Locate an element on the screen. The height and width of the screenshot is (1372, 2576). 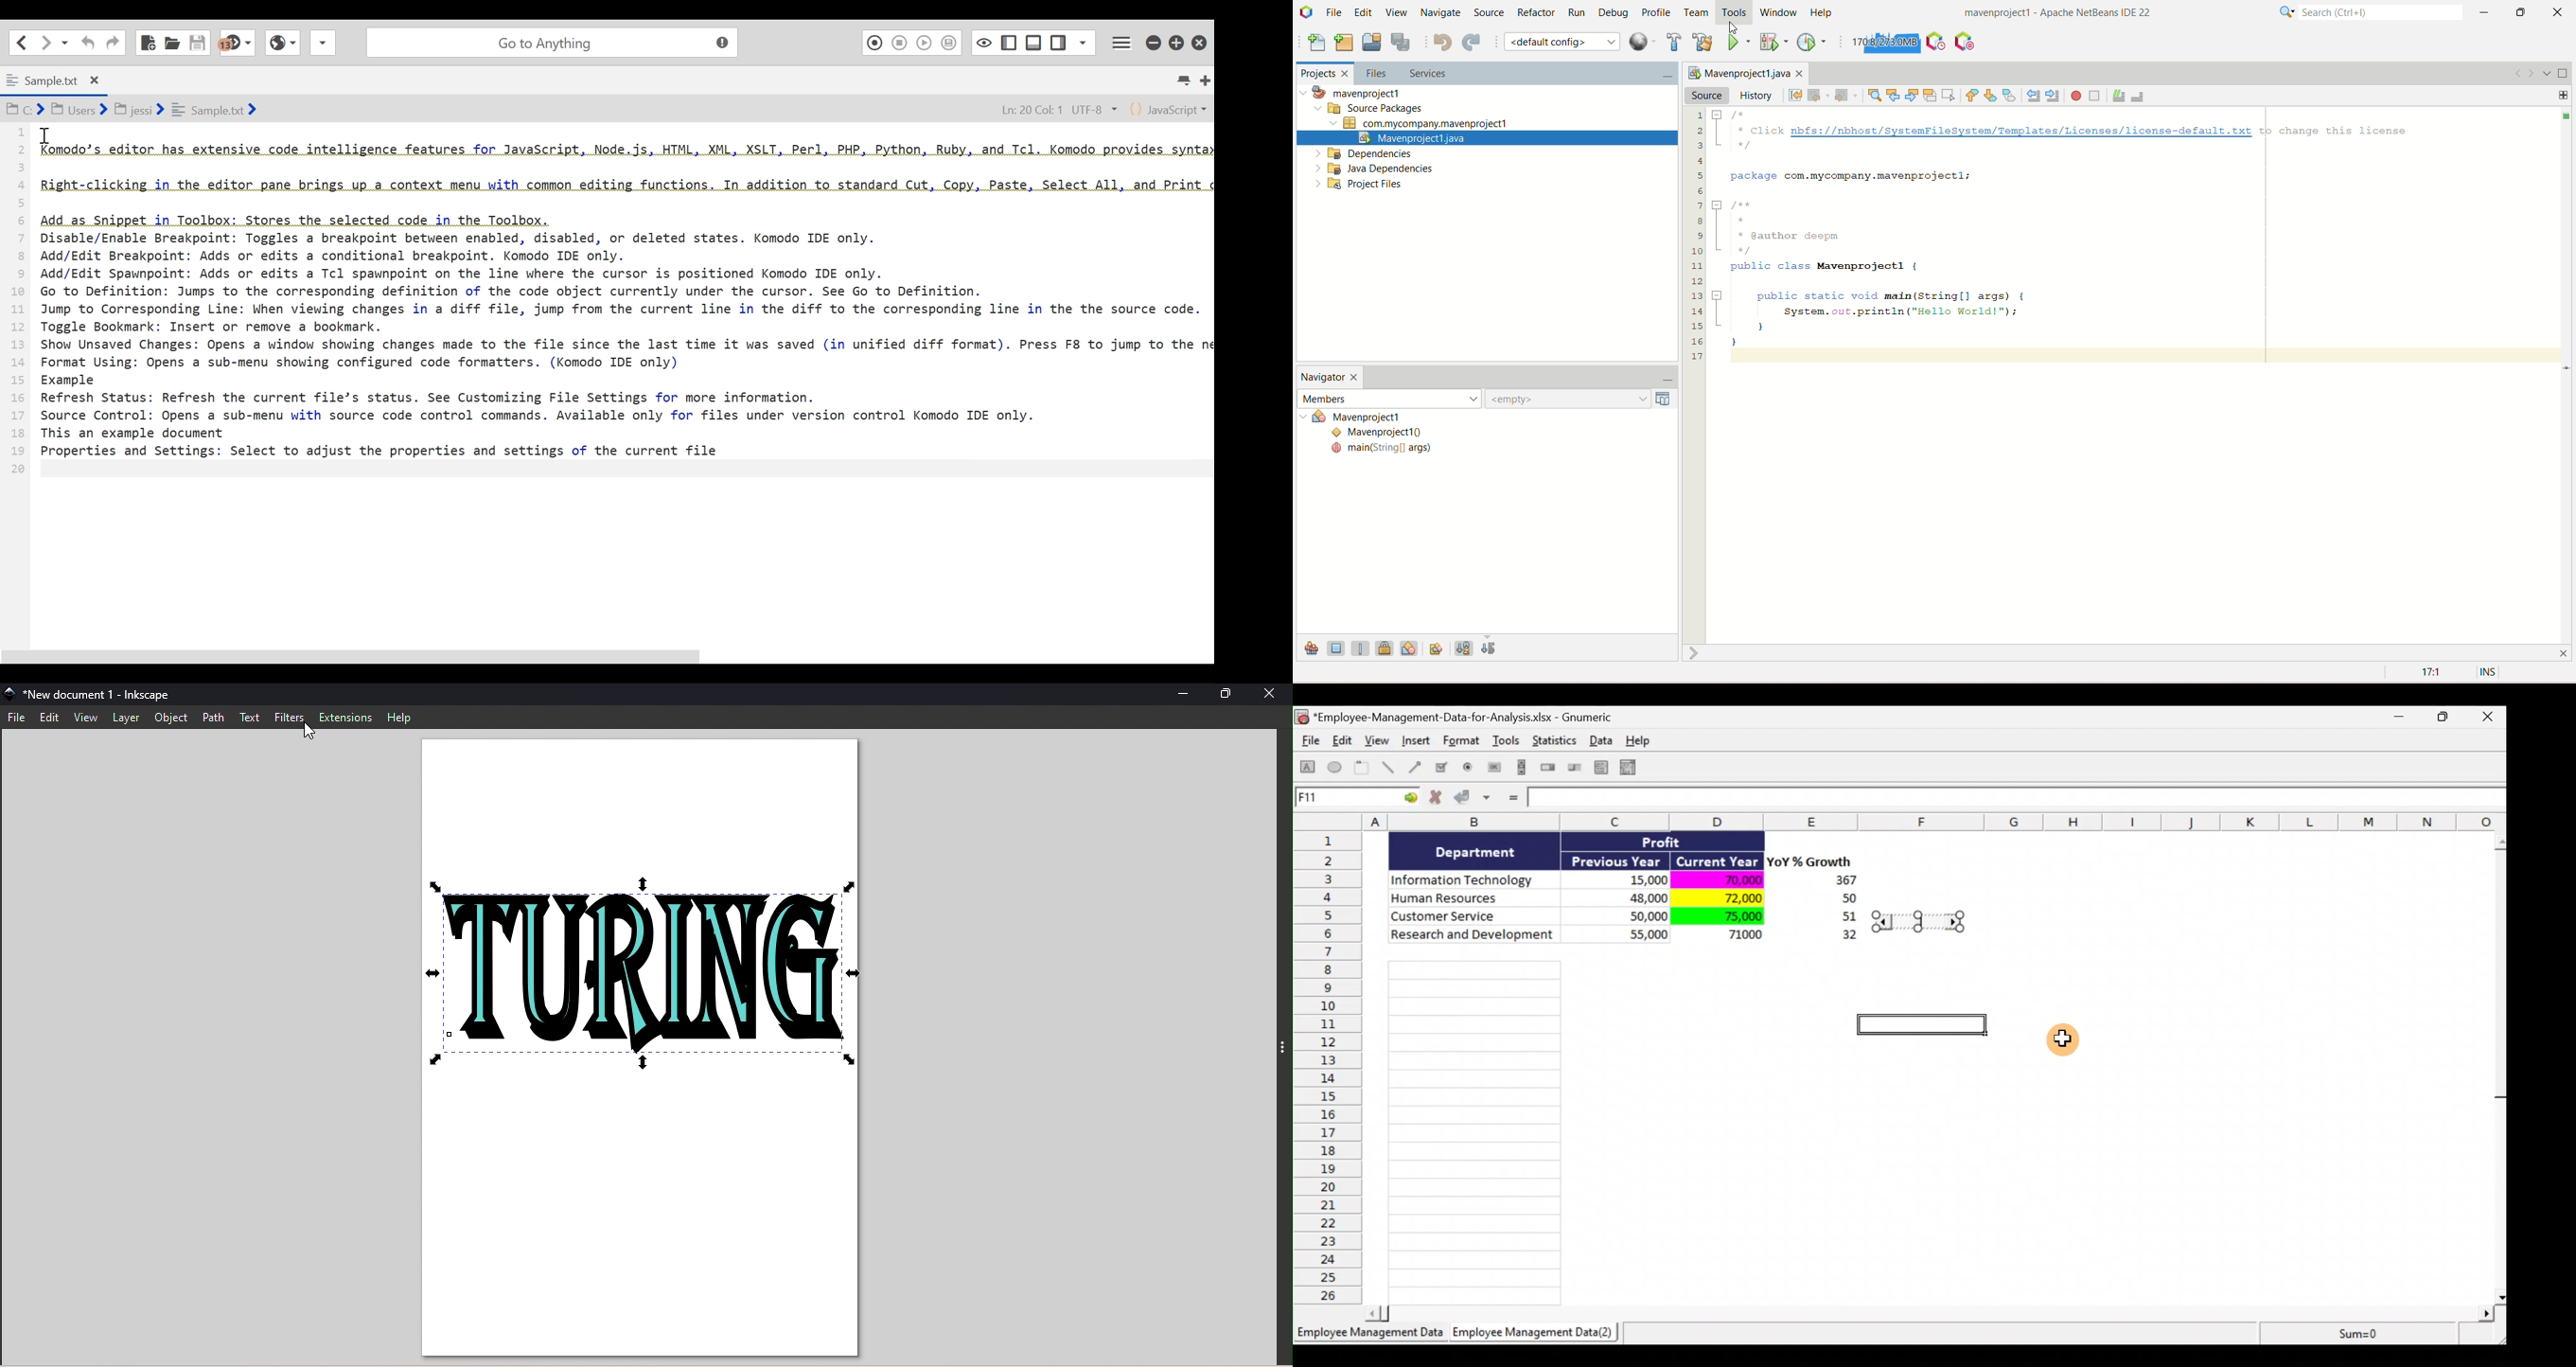
resize handle is located at coordinates (1918, 921).